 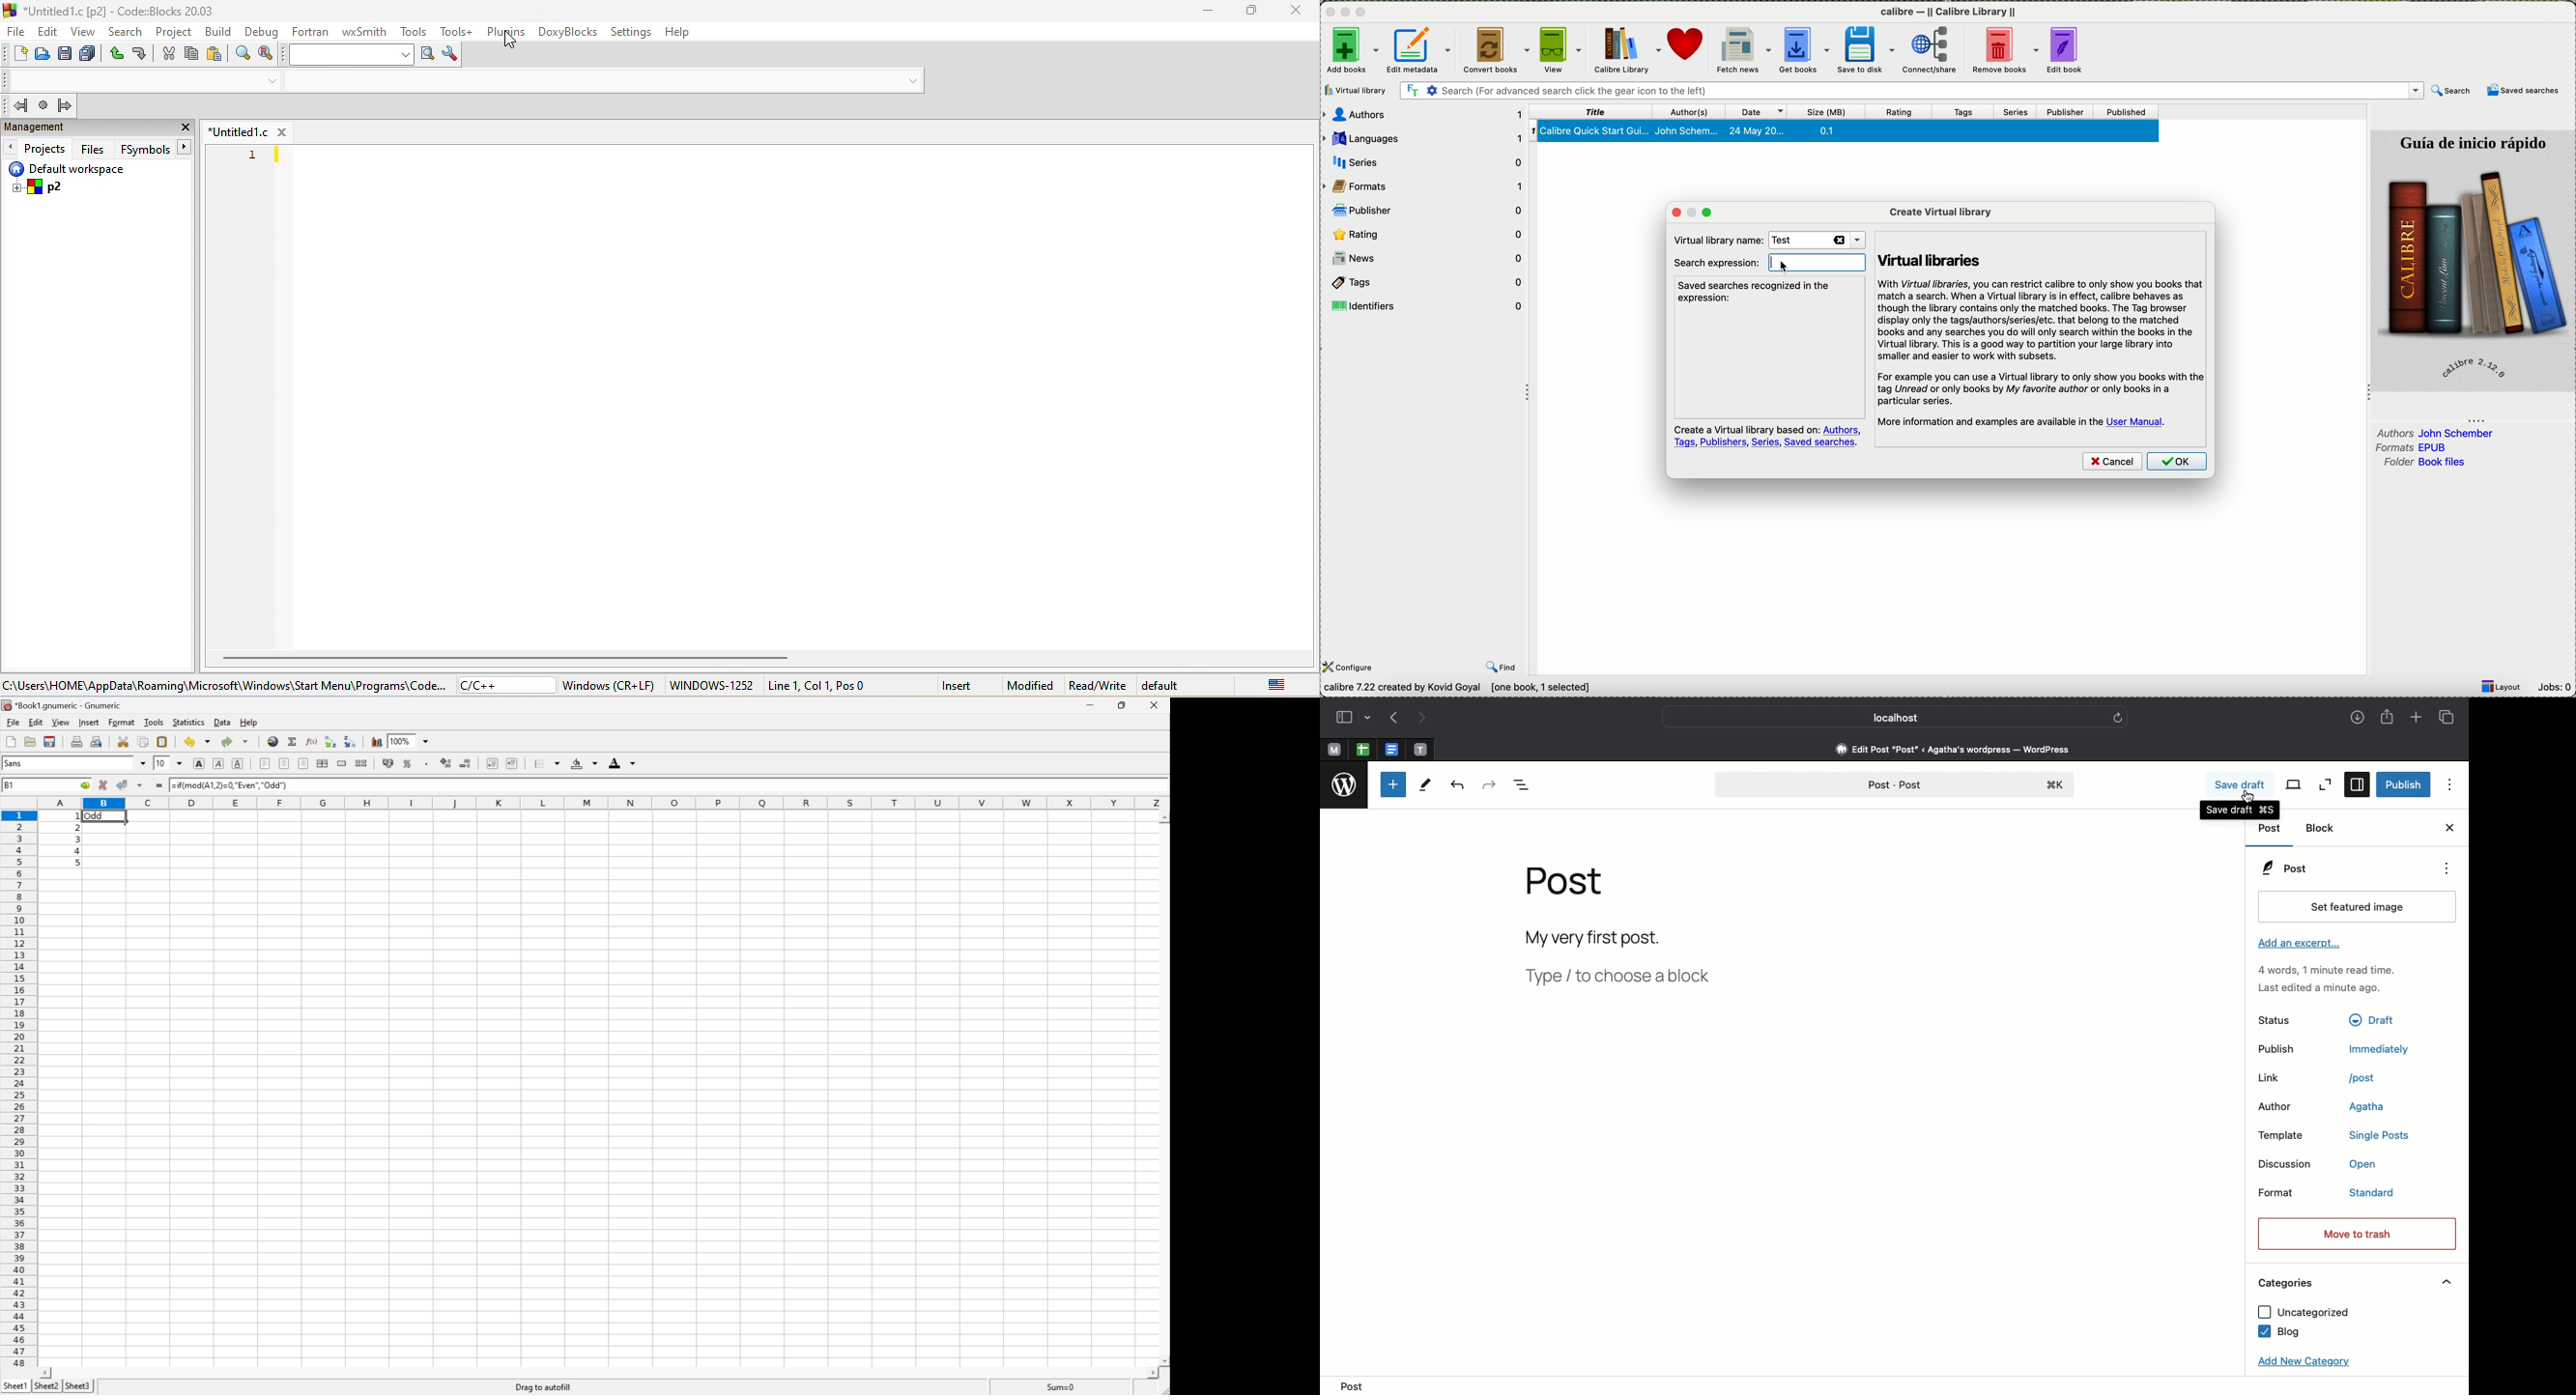 What do you see at coordinates (2422, 462) in the screenshot?
I see `folder` at bounding box center [2422, 462].